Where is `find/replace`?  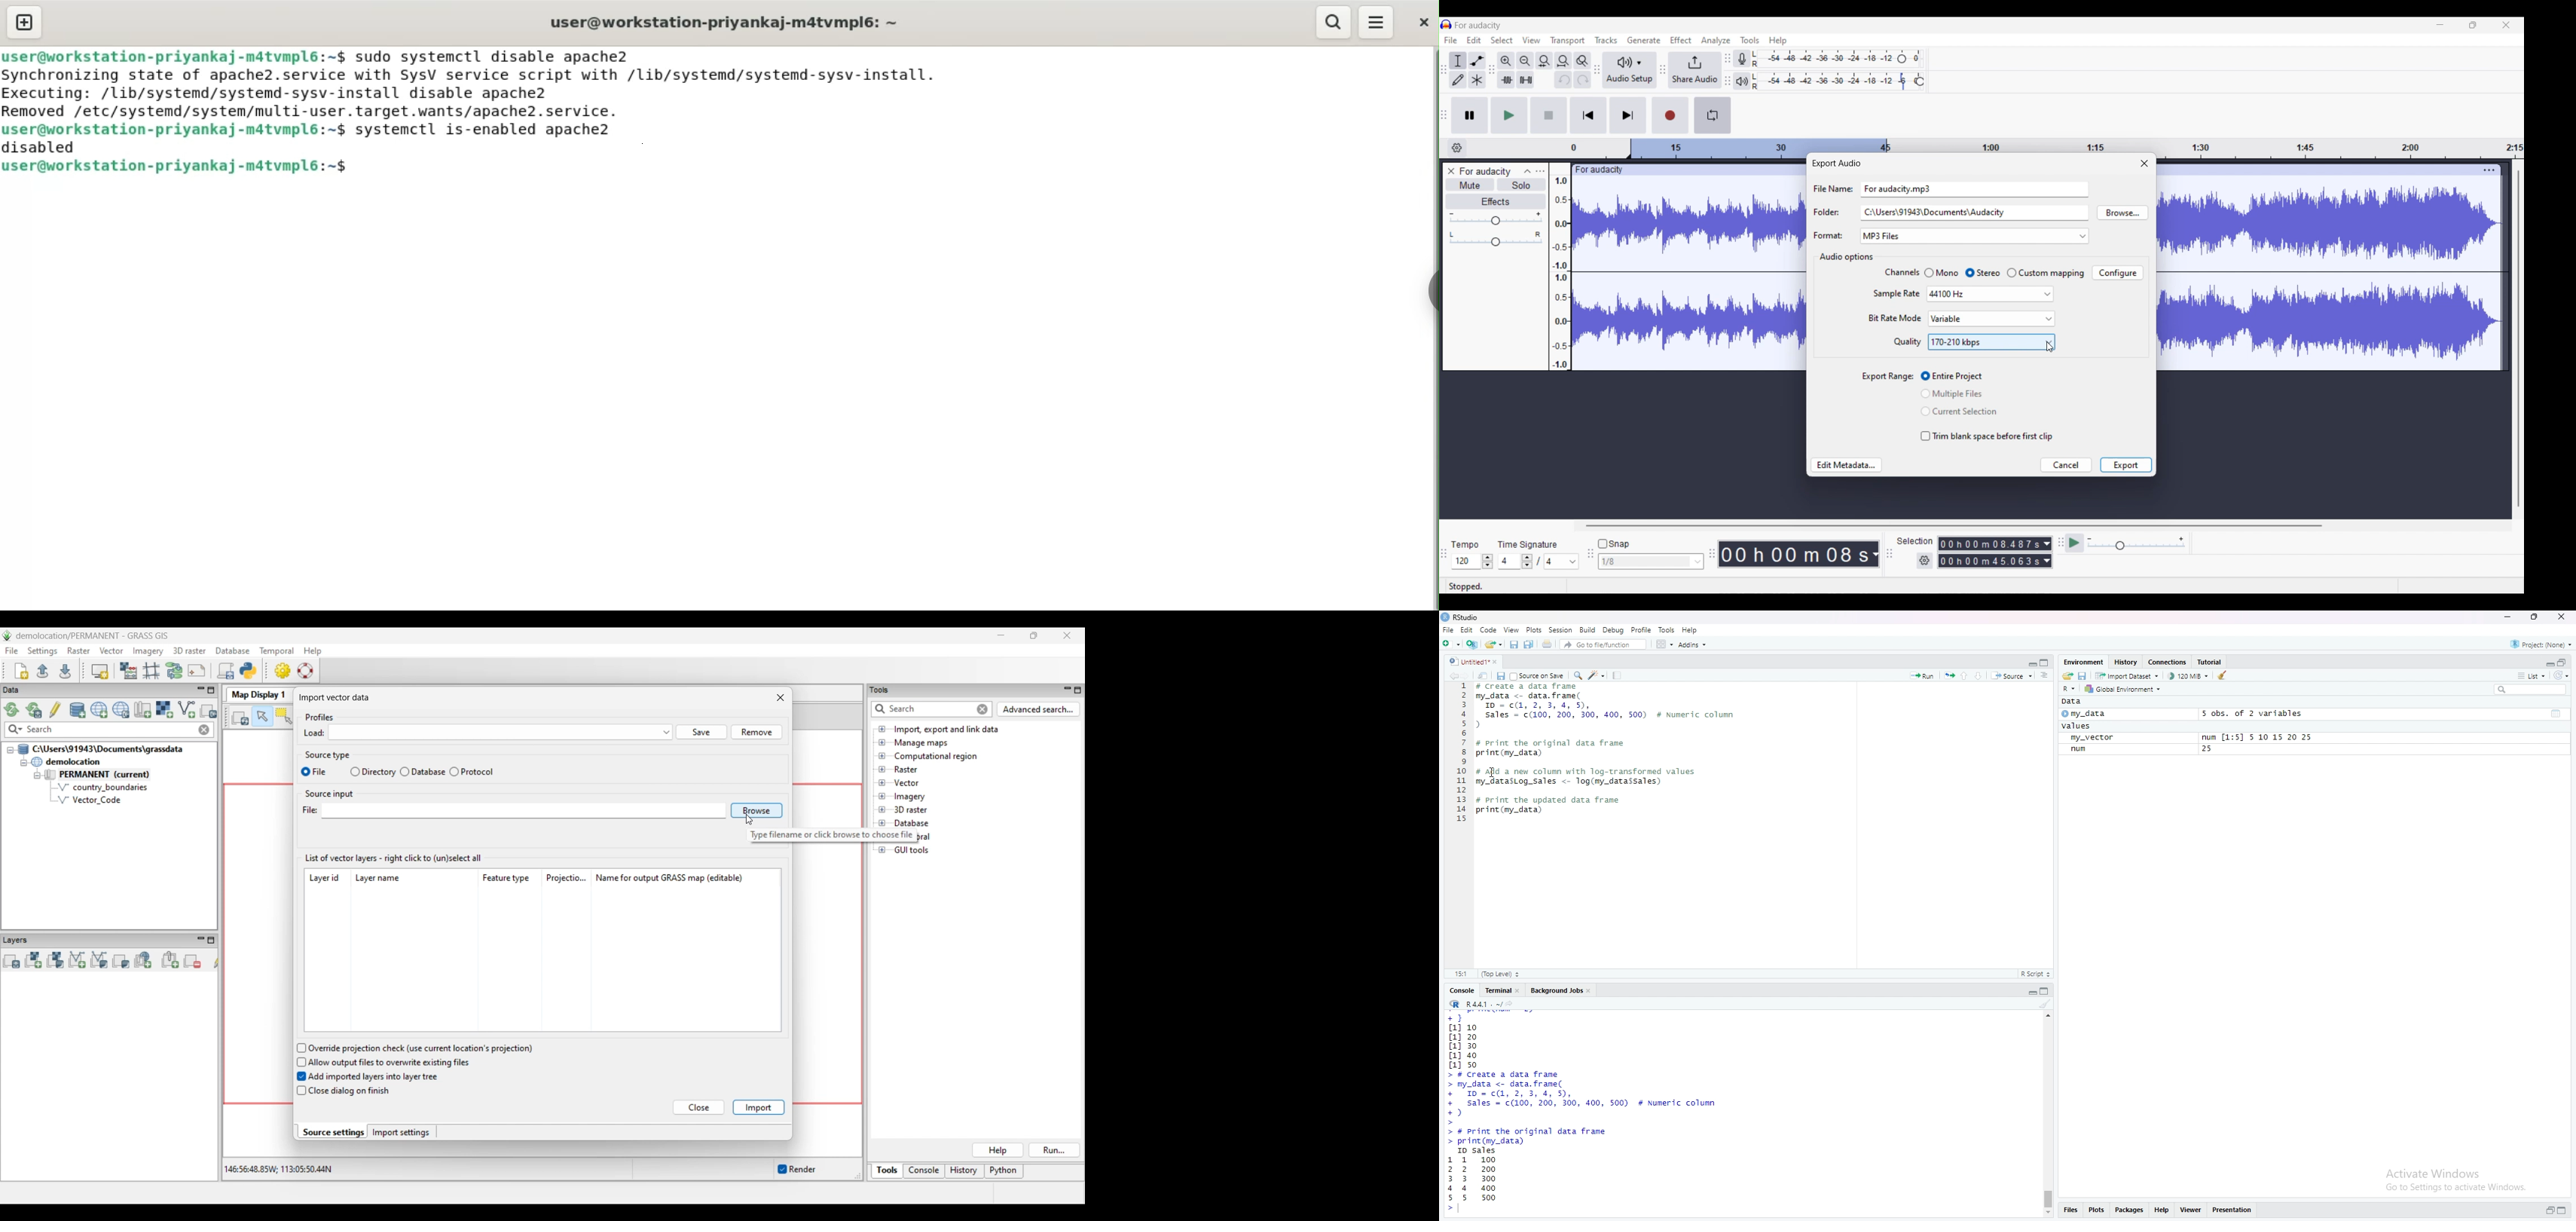
find/replace is located at coordinates (1577, 677).